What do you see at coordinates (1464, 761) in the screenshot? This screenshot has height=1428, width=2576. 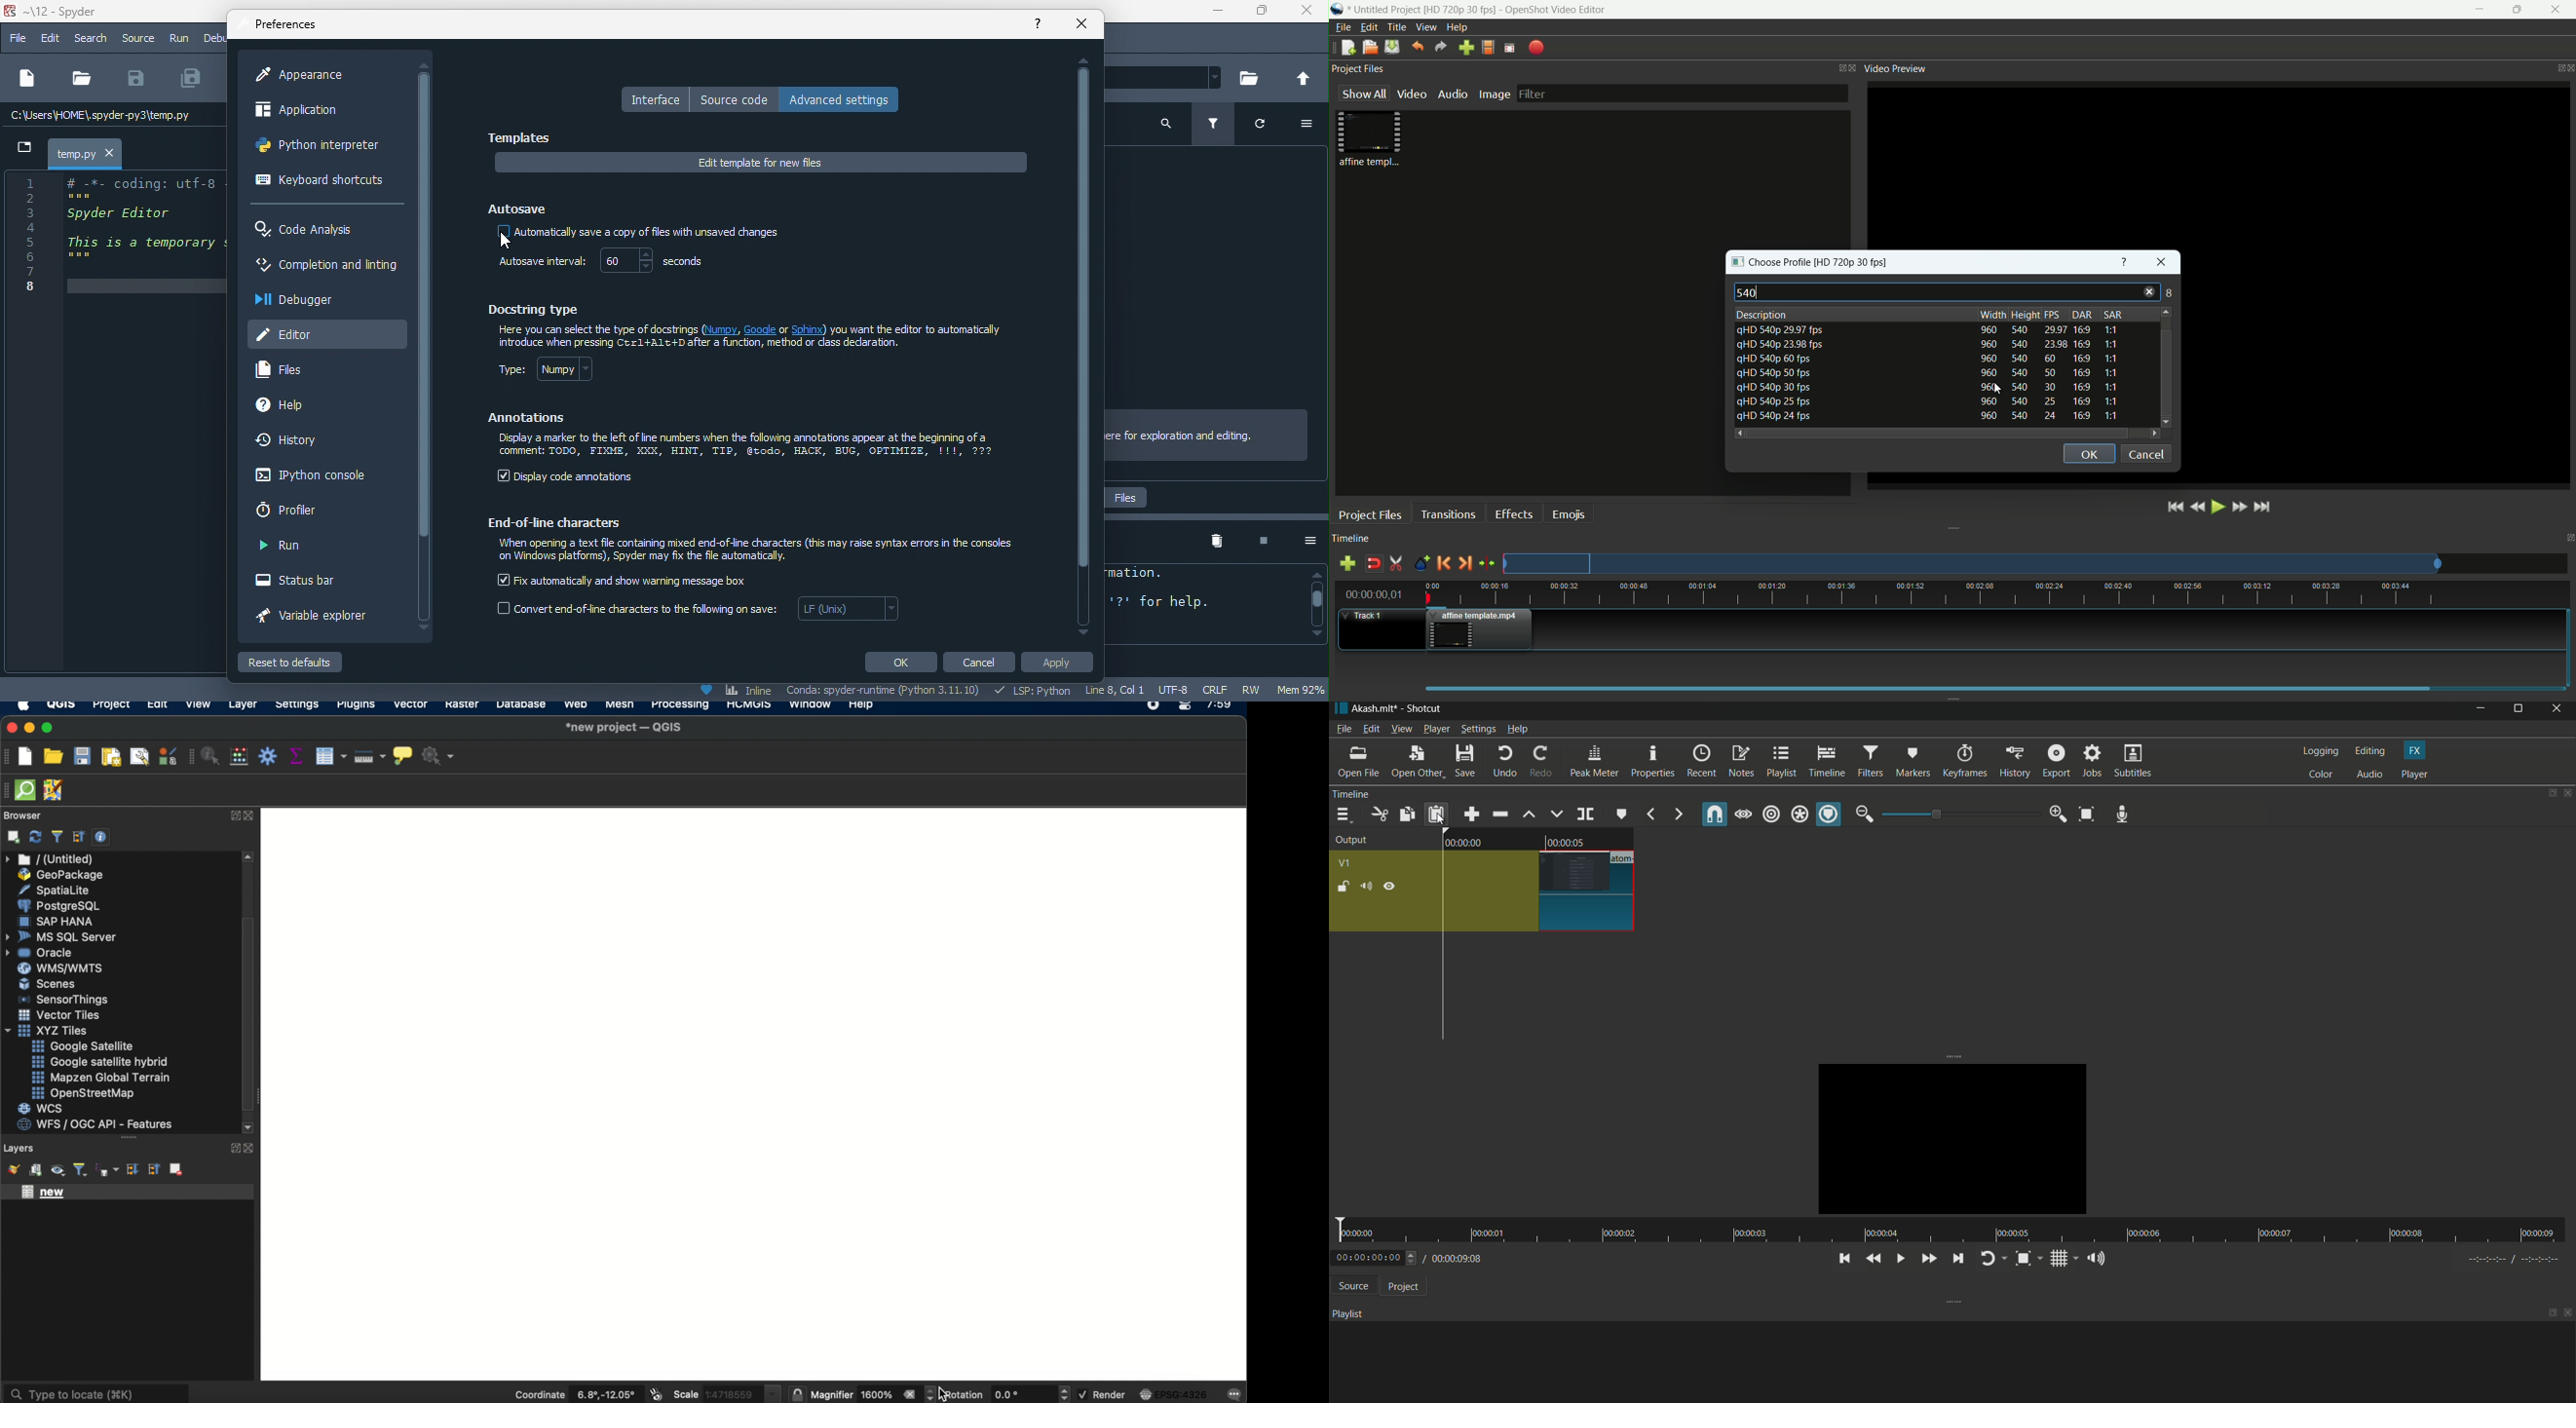 I see `save` at bounding box center [1464, 761].